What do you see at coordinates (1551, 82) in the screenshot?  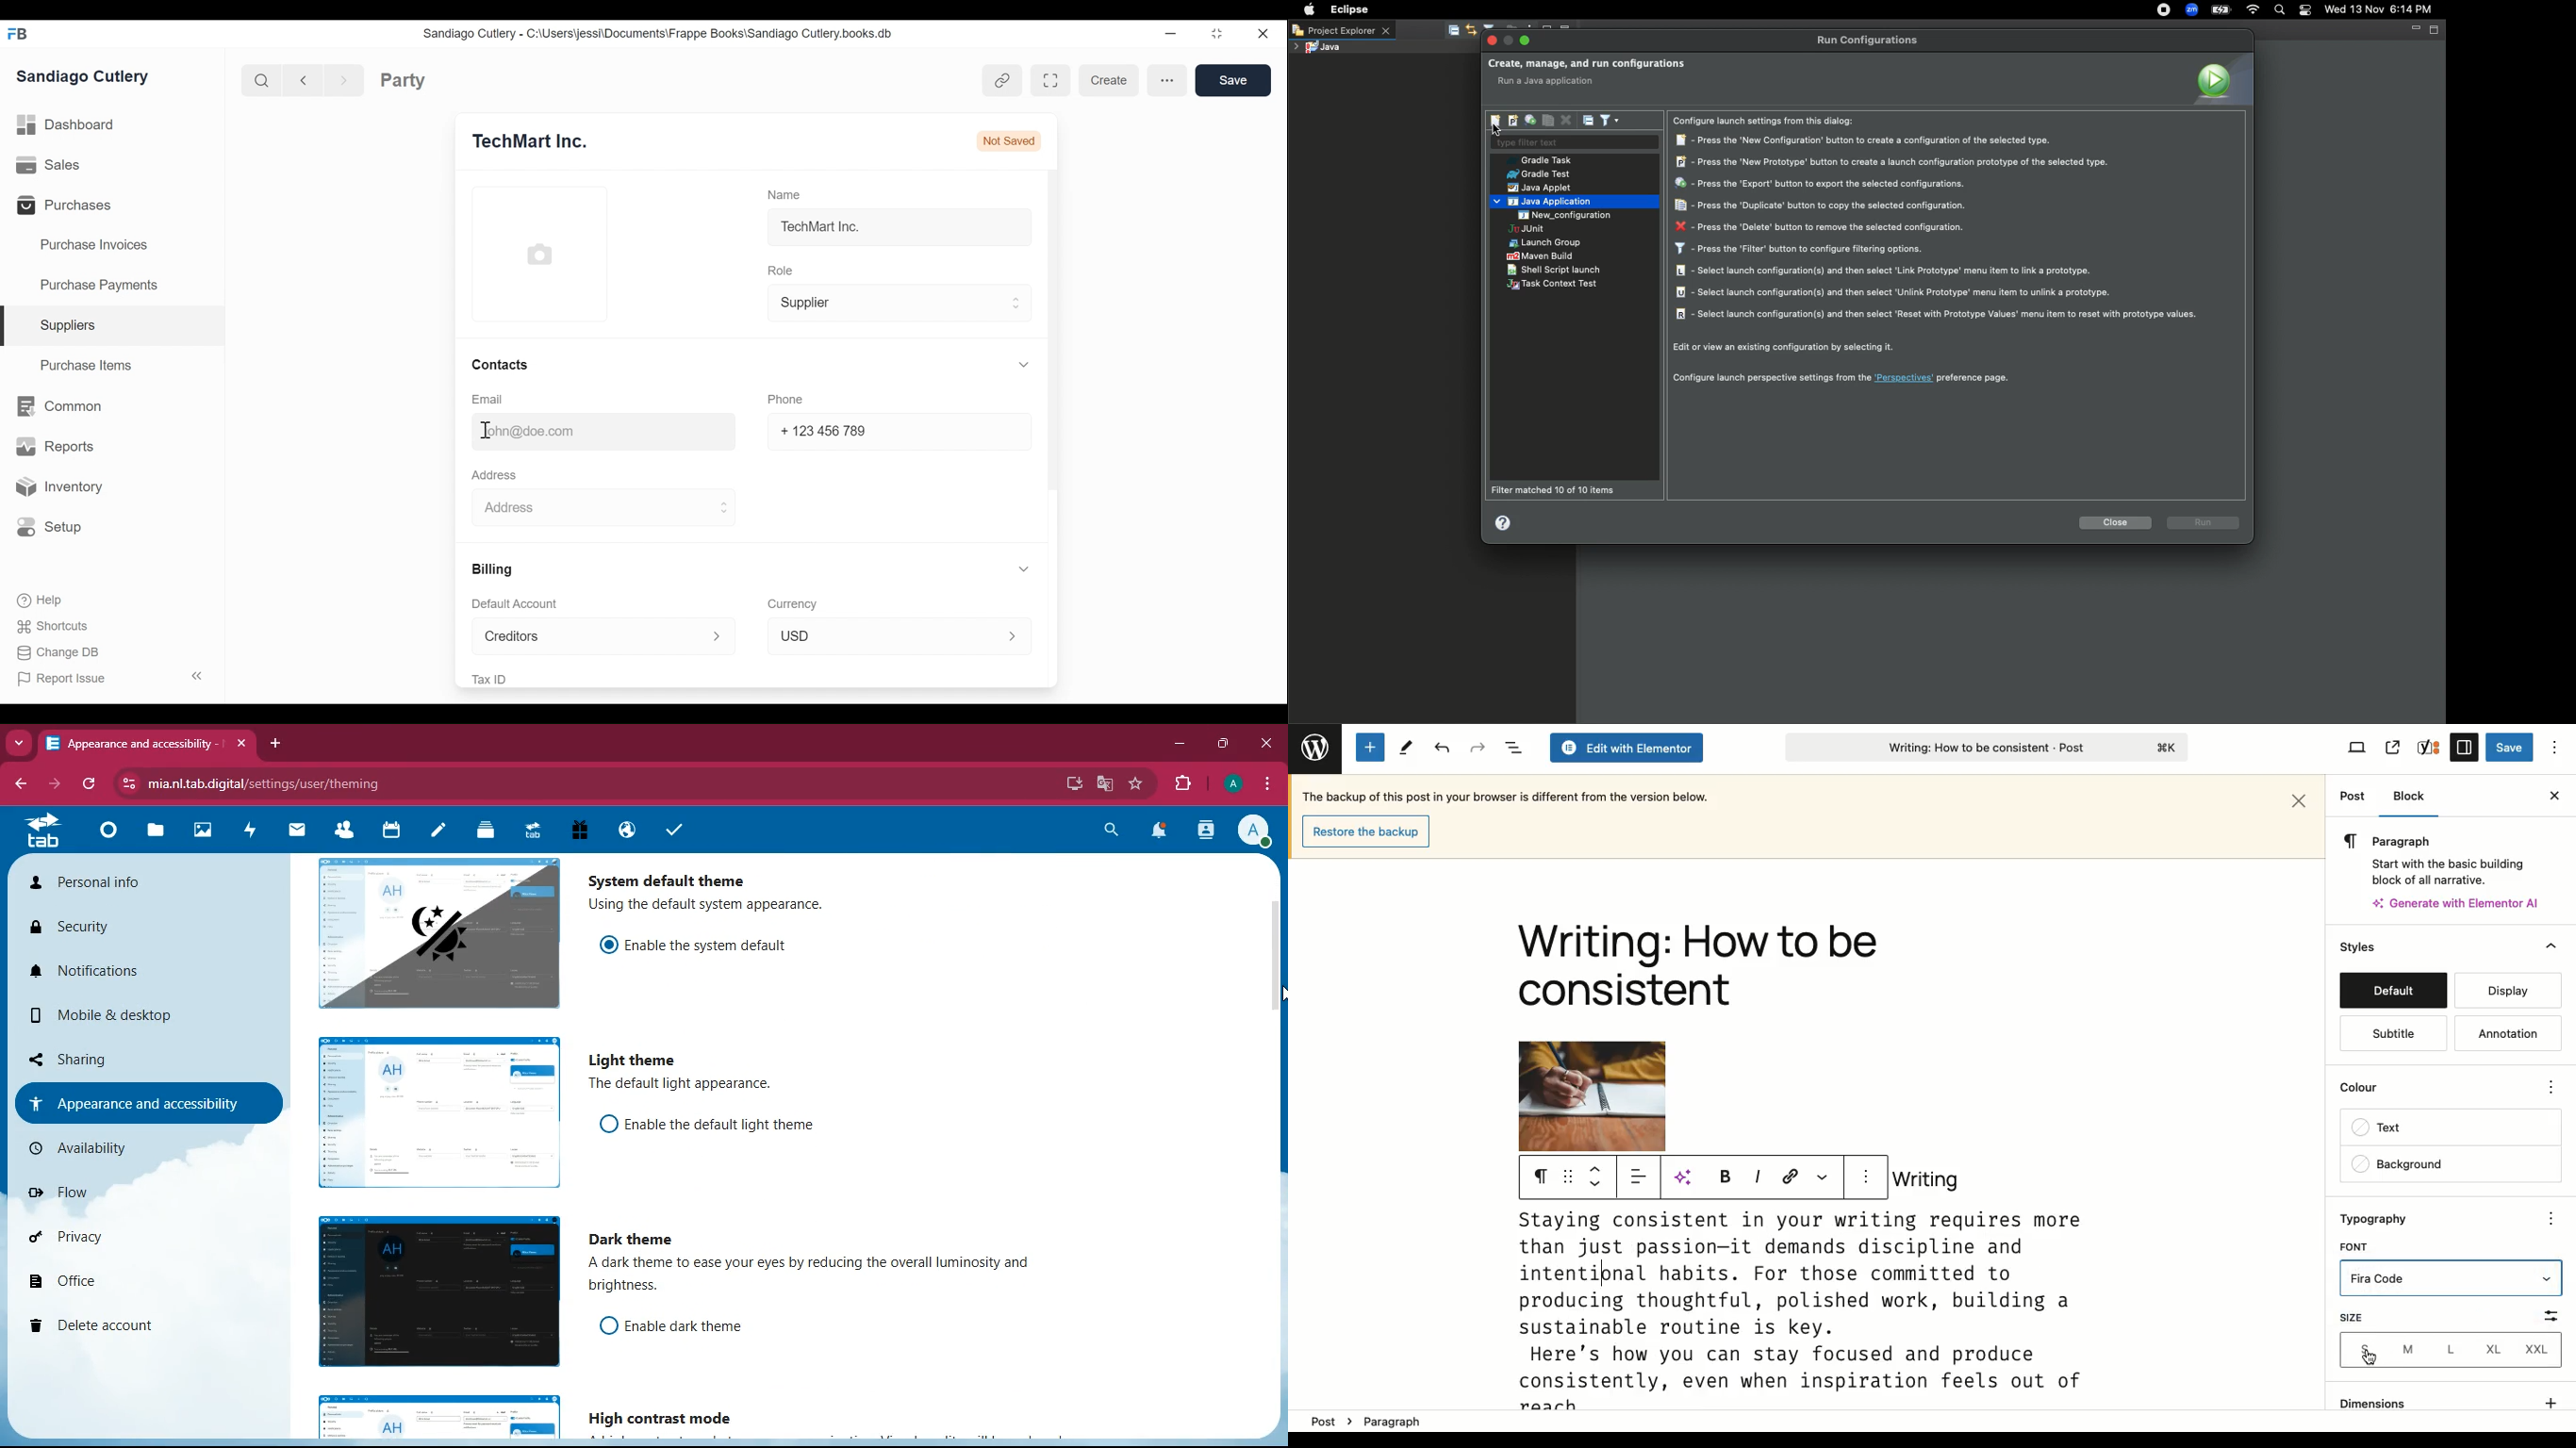 I see `run a java application` at bounding box center [1551, 82].